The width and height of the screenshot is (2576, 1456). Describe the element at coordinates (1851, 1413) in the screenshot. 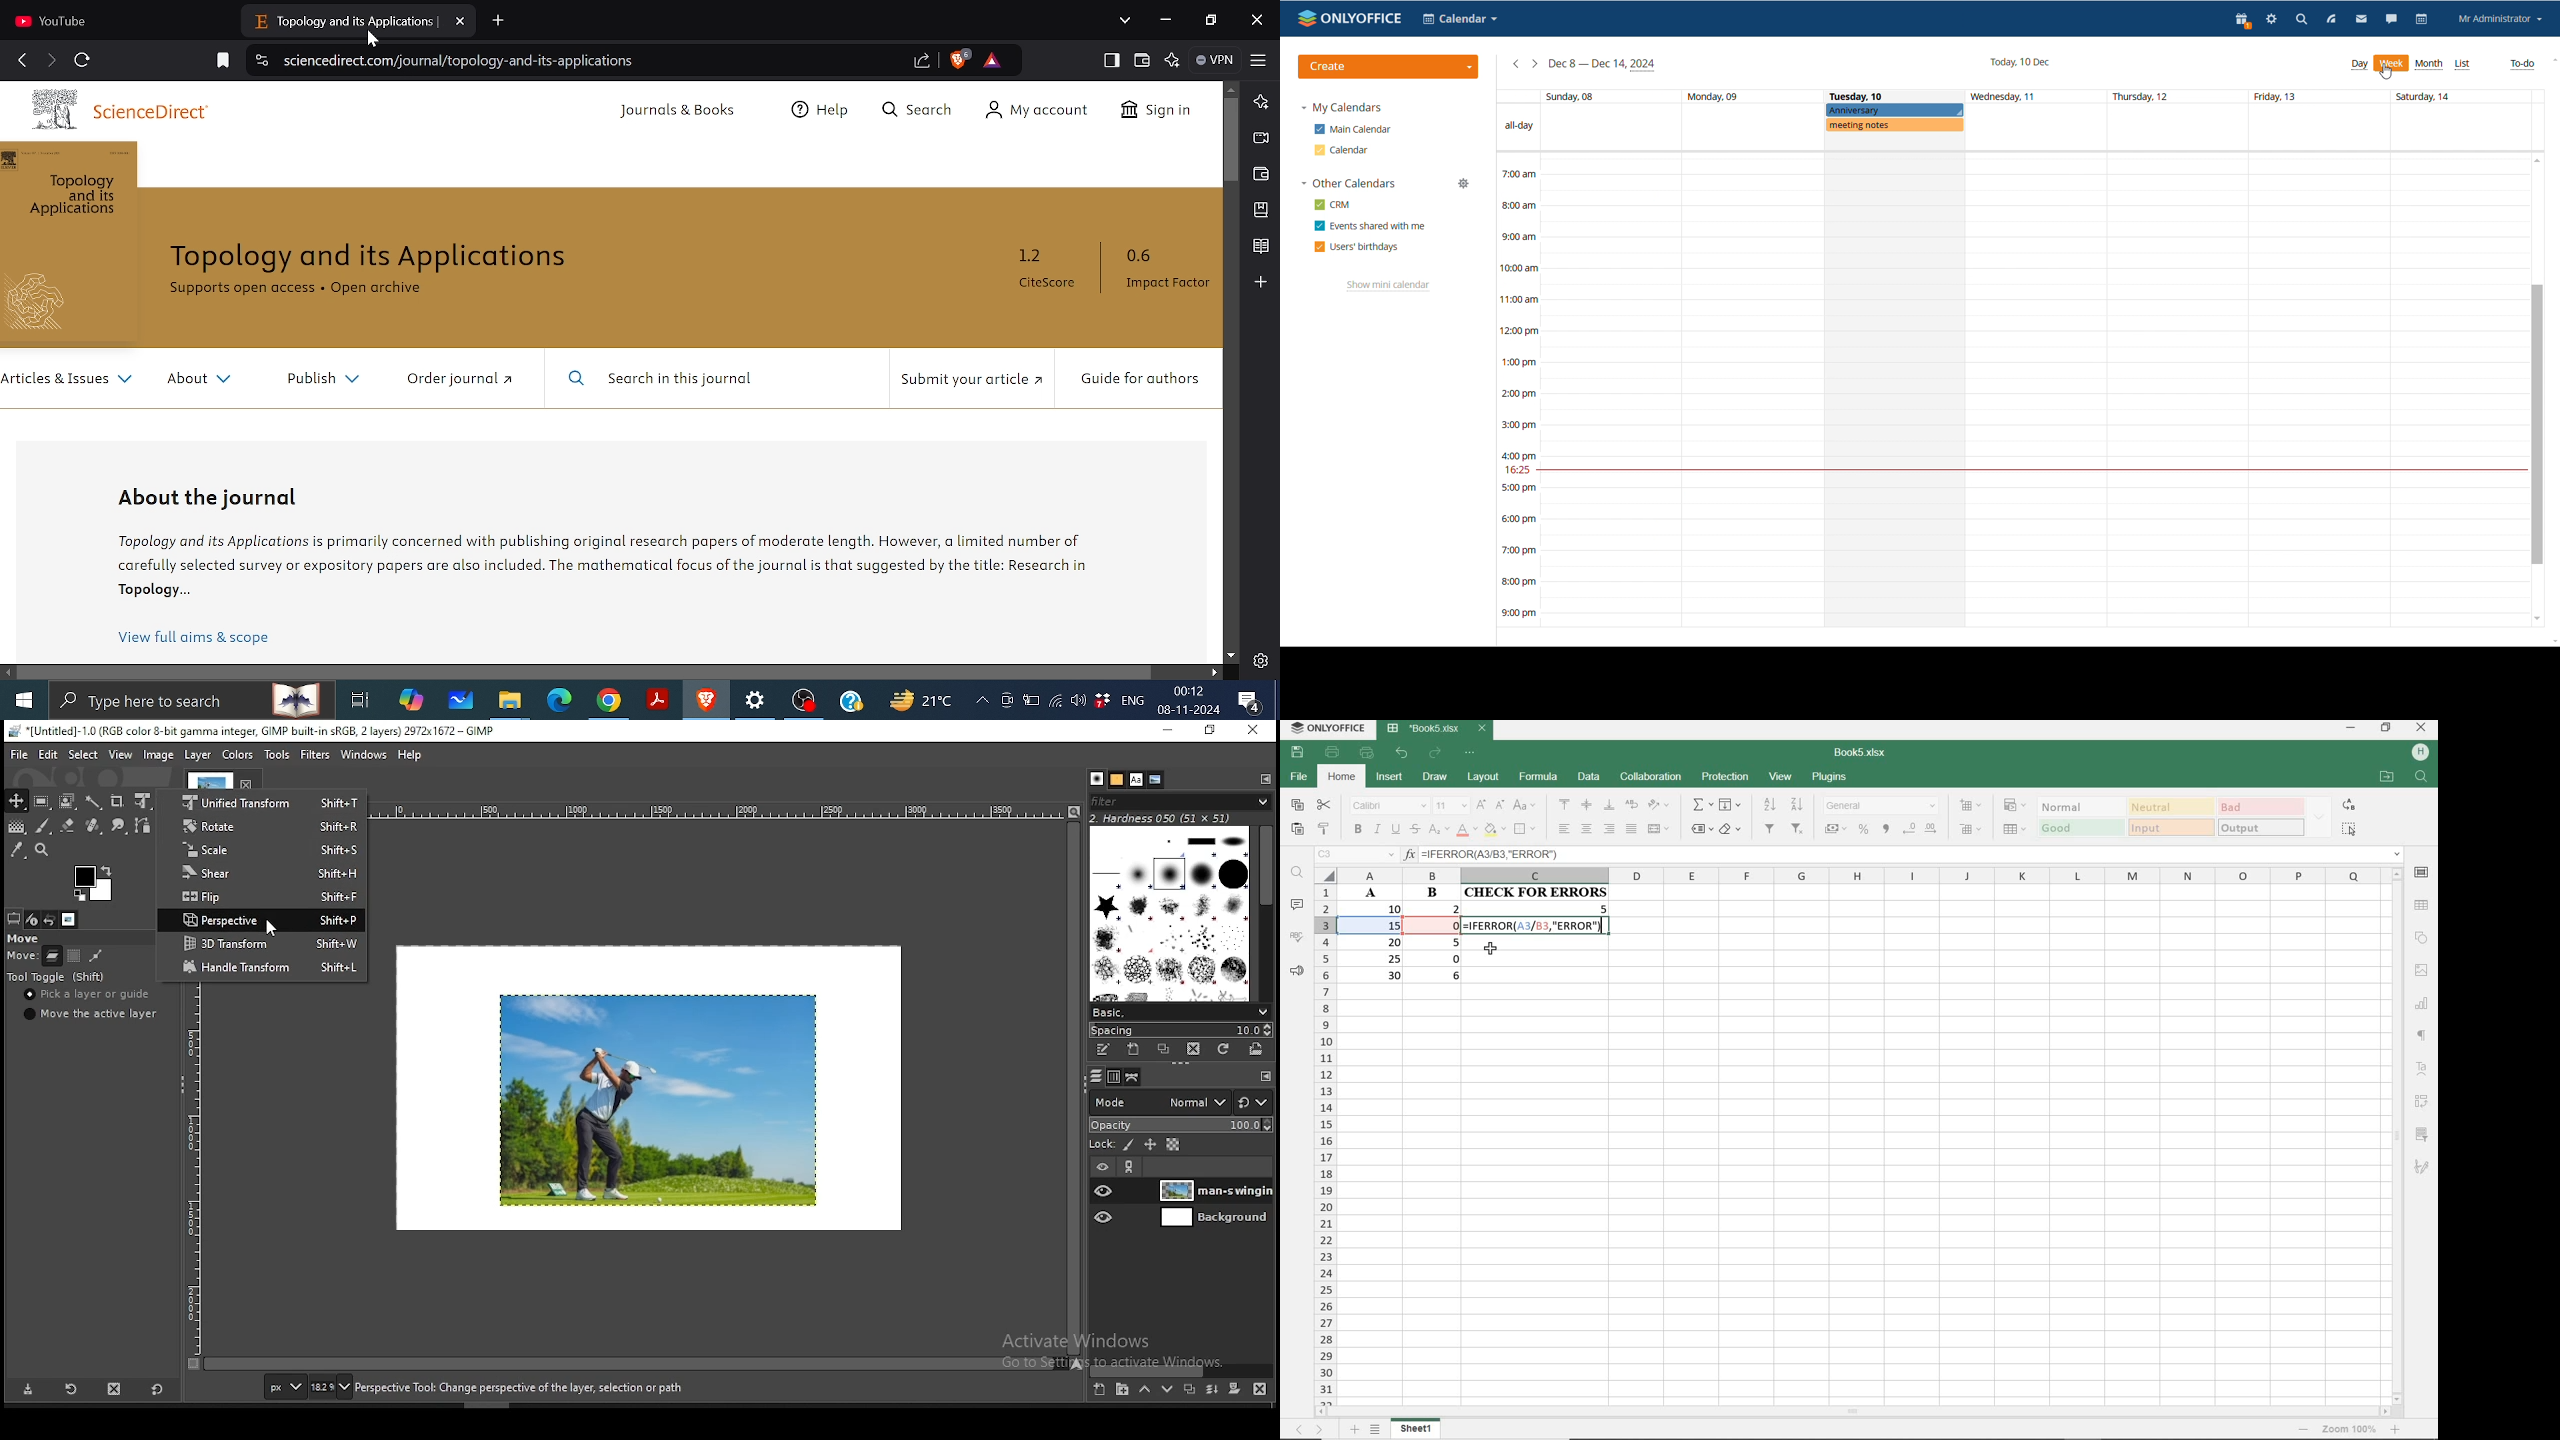

I see `SCROLLBAR` at that location.